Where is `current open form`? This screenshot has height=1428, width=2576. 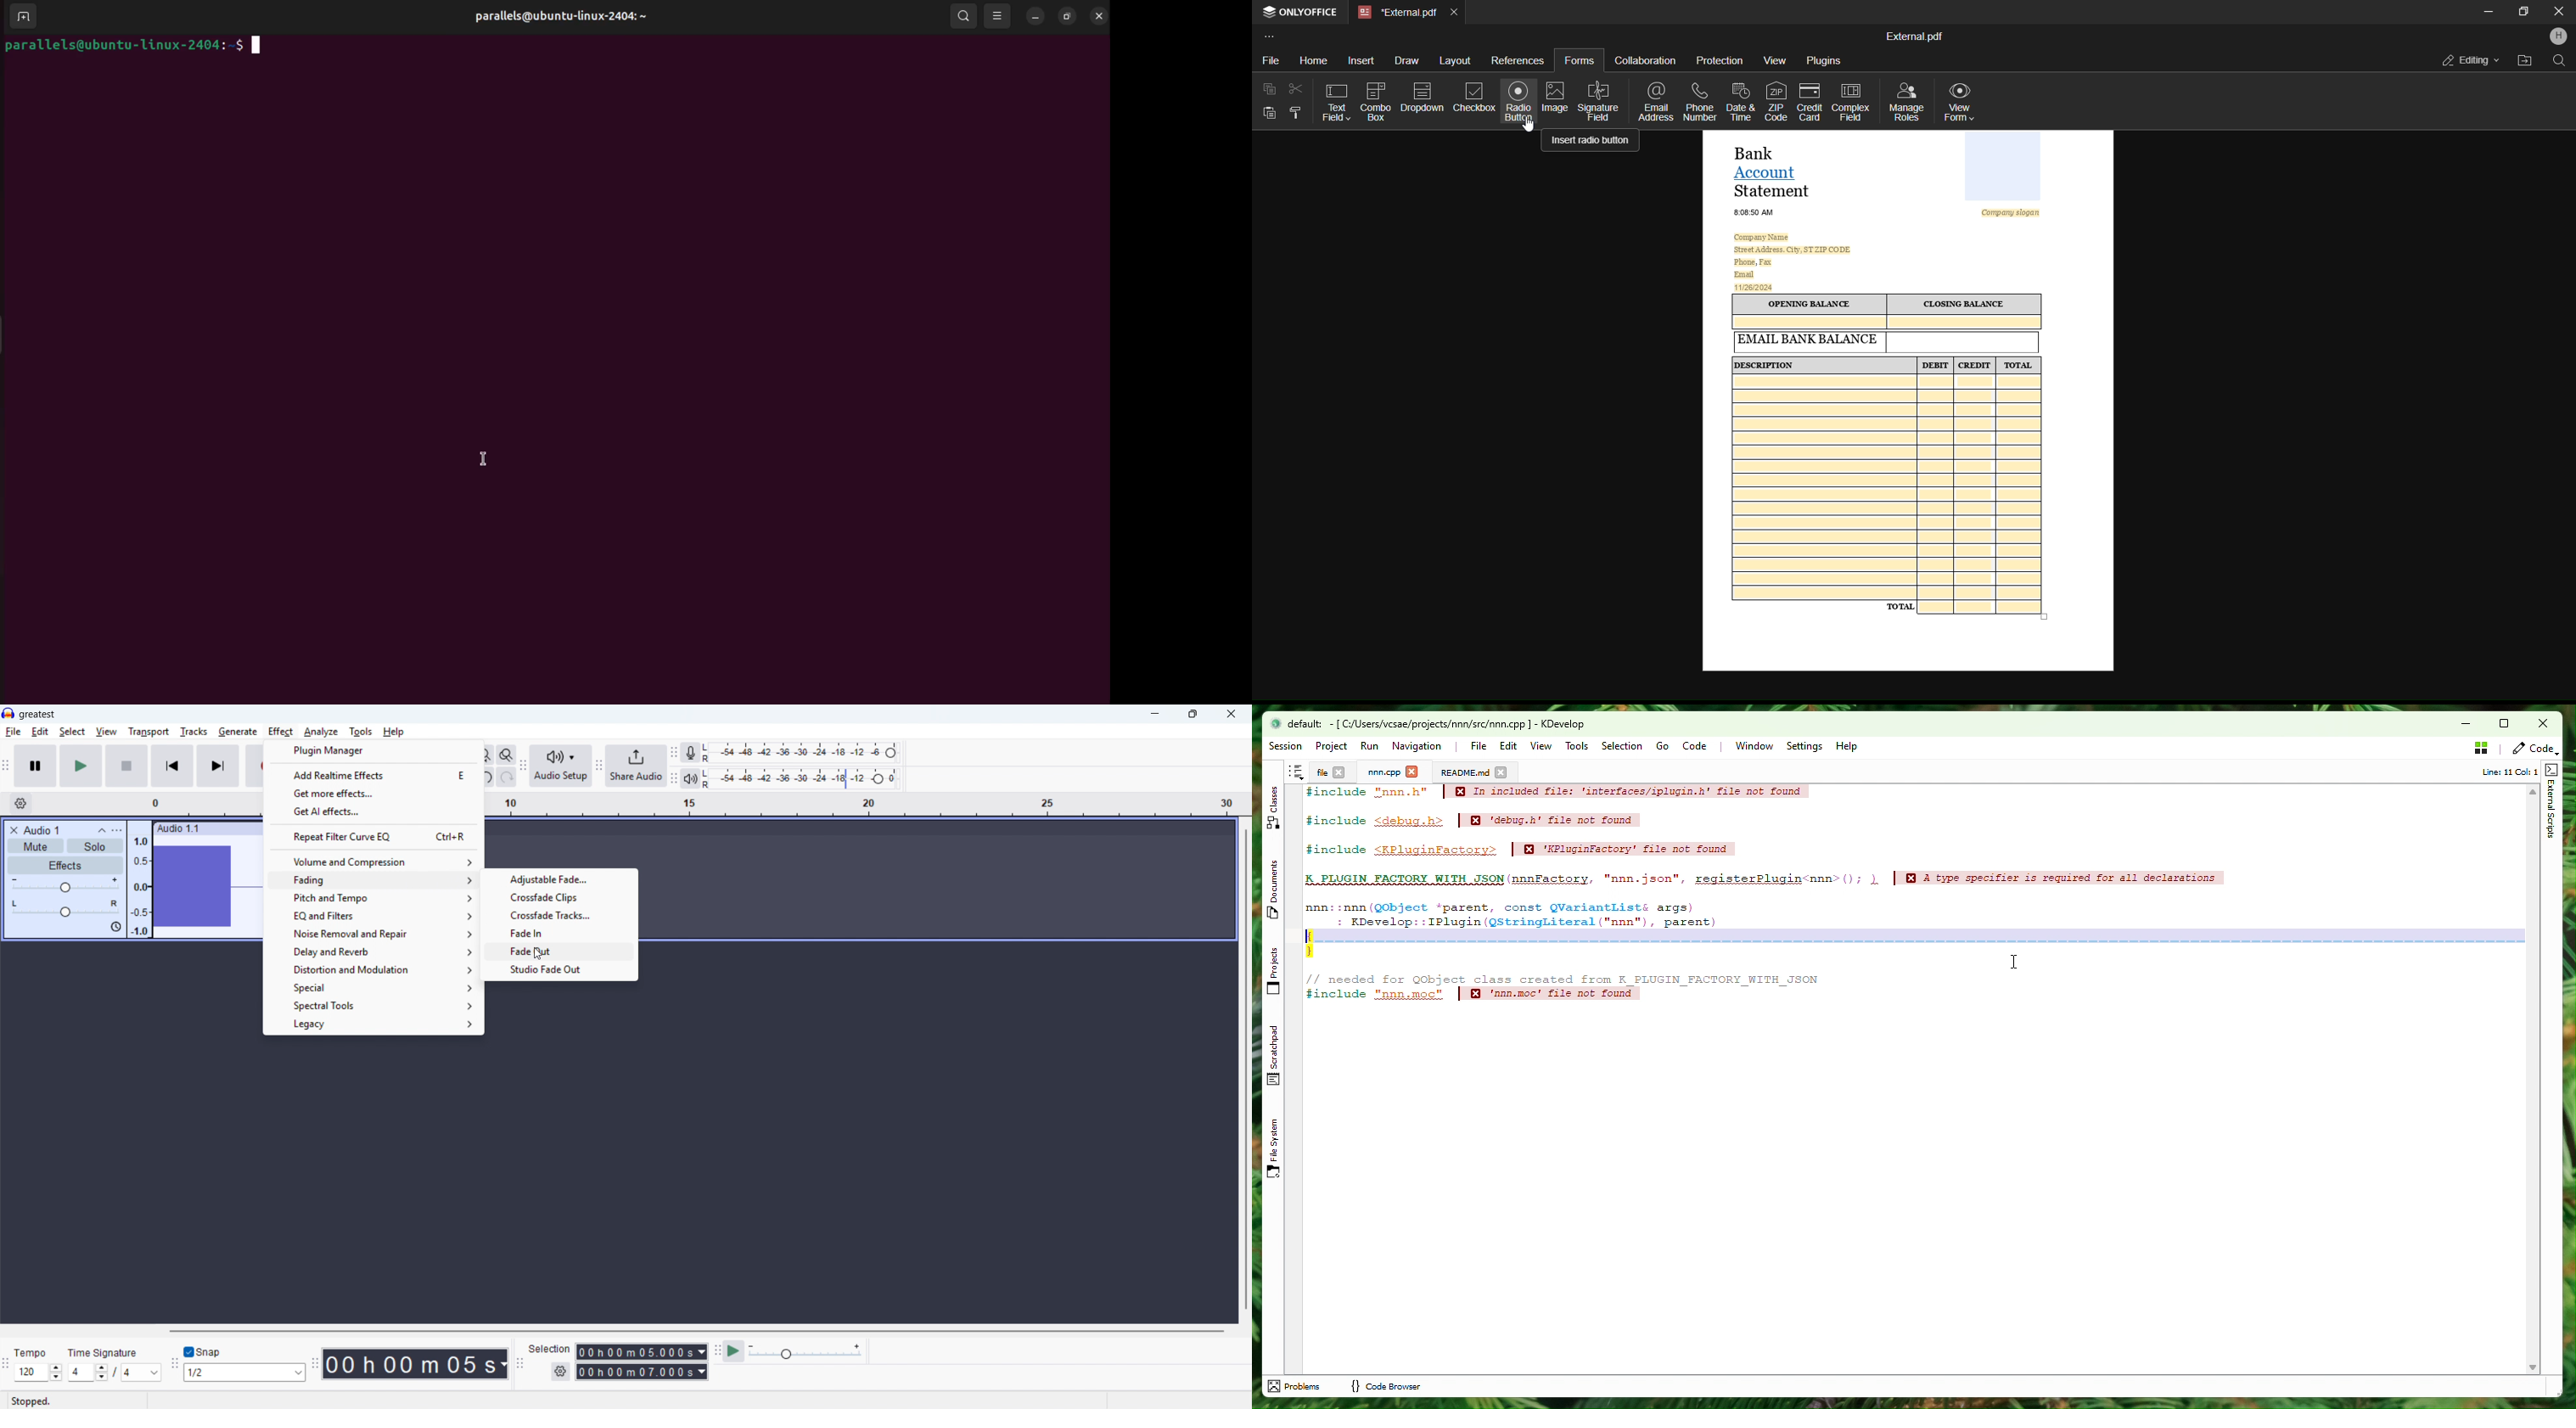
current open form is located at coordinates (1906, 403).